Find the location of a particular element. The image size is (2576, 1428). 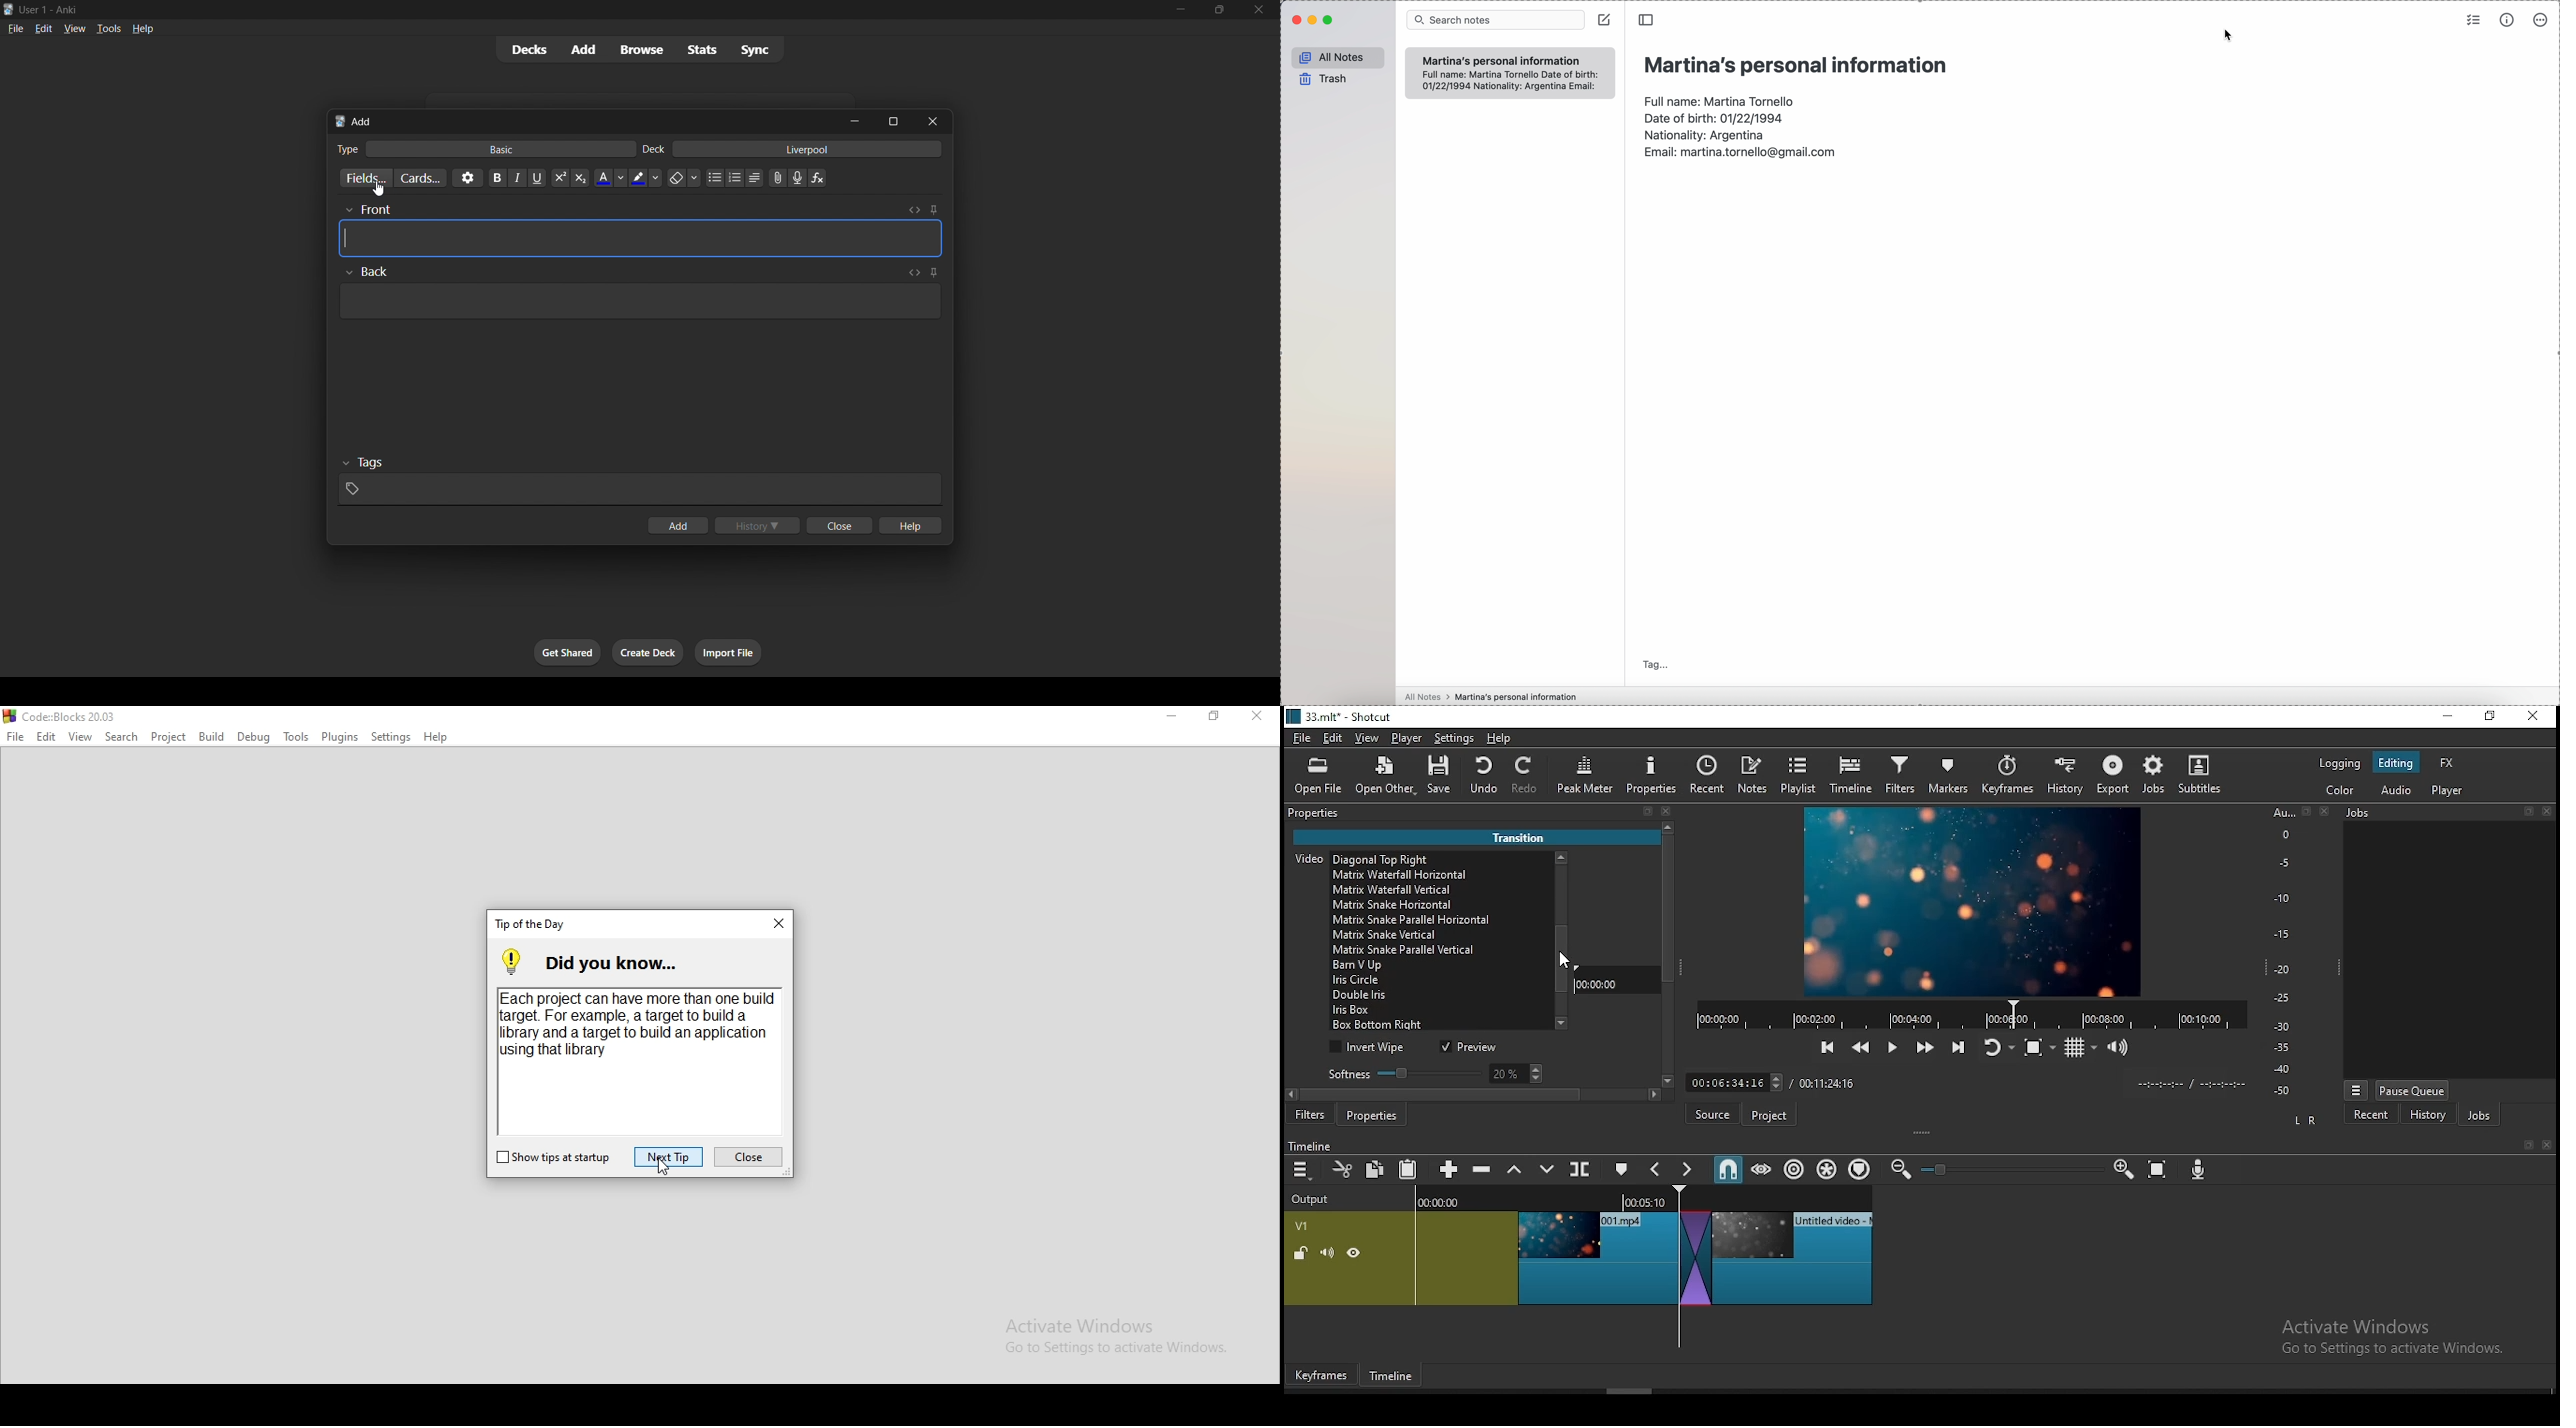

next tip is located at coordinates (668, 1157).